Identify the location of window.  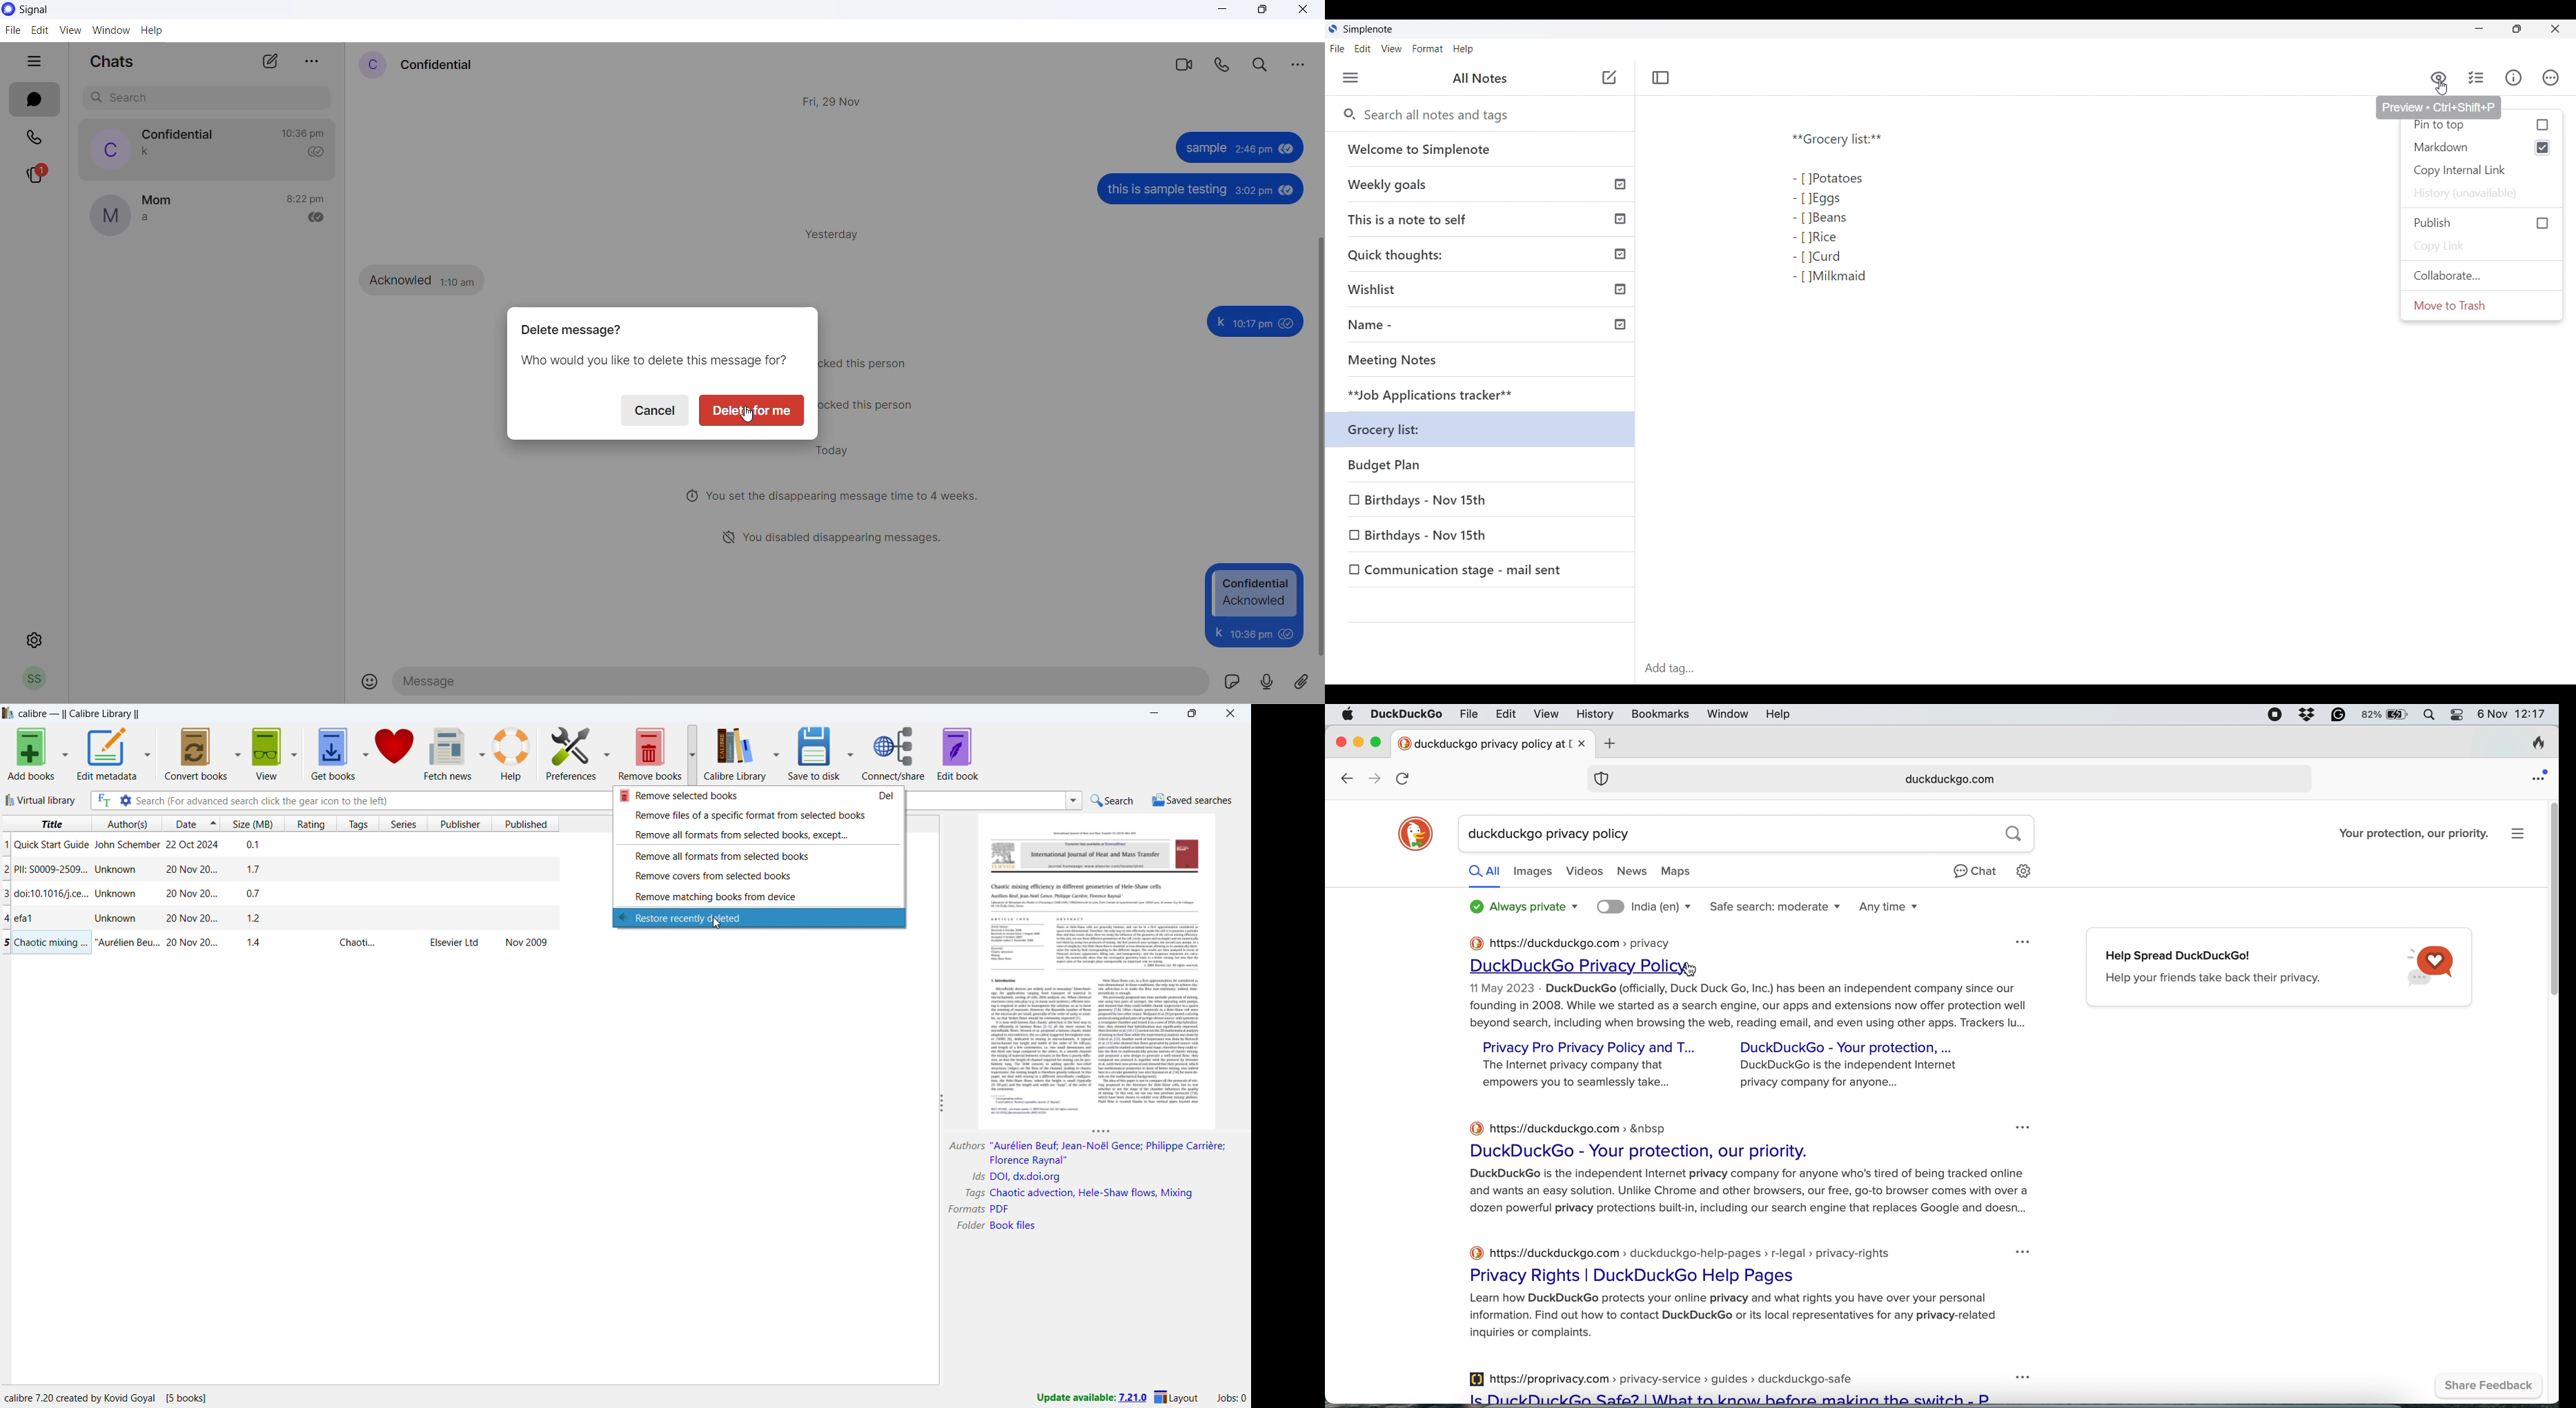
(1728, 713).